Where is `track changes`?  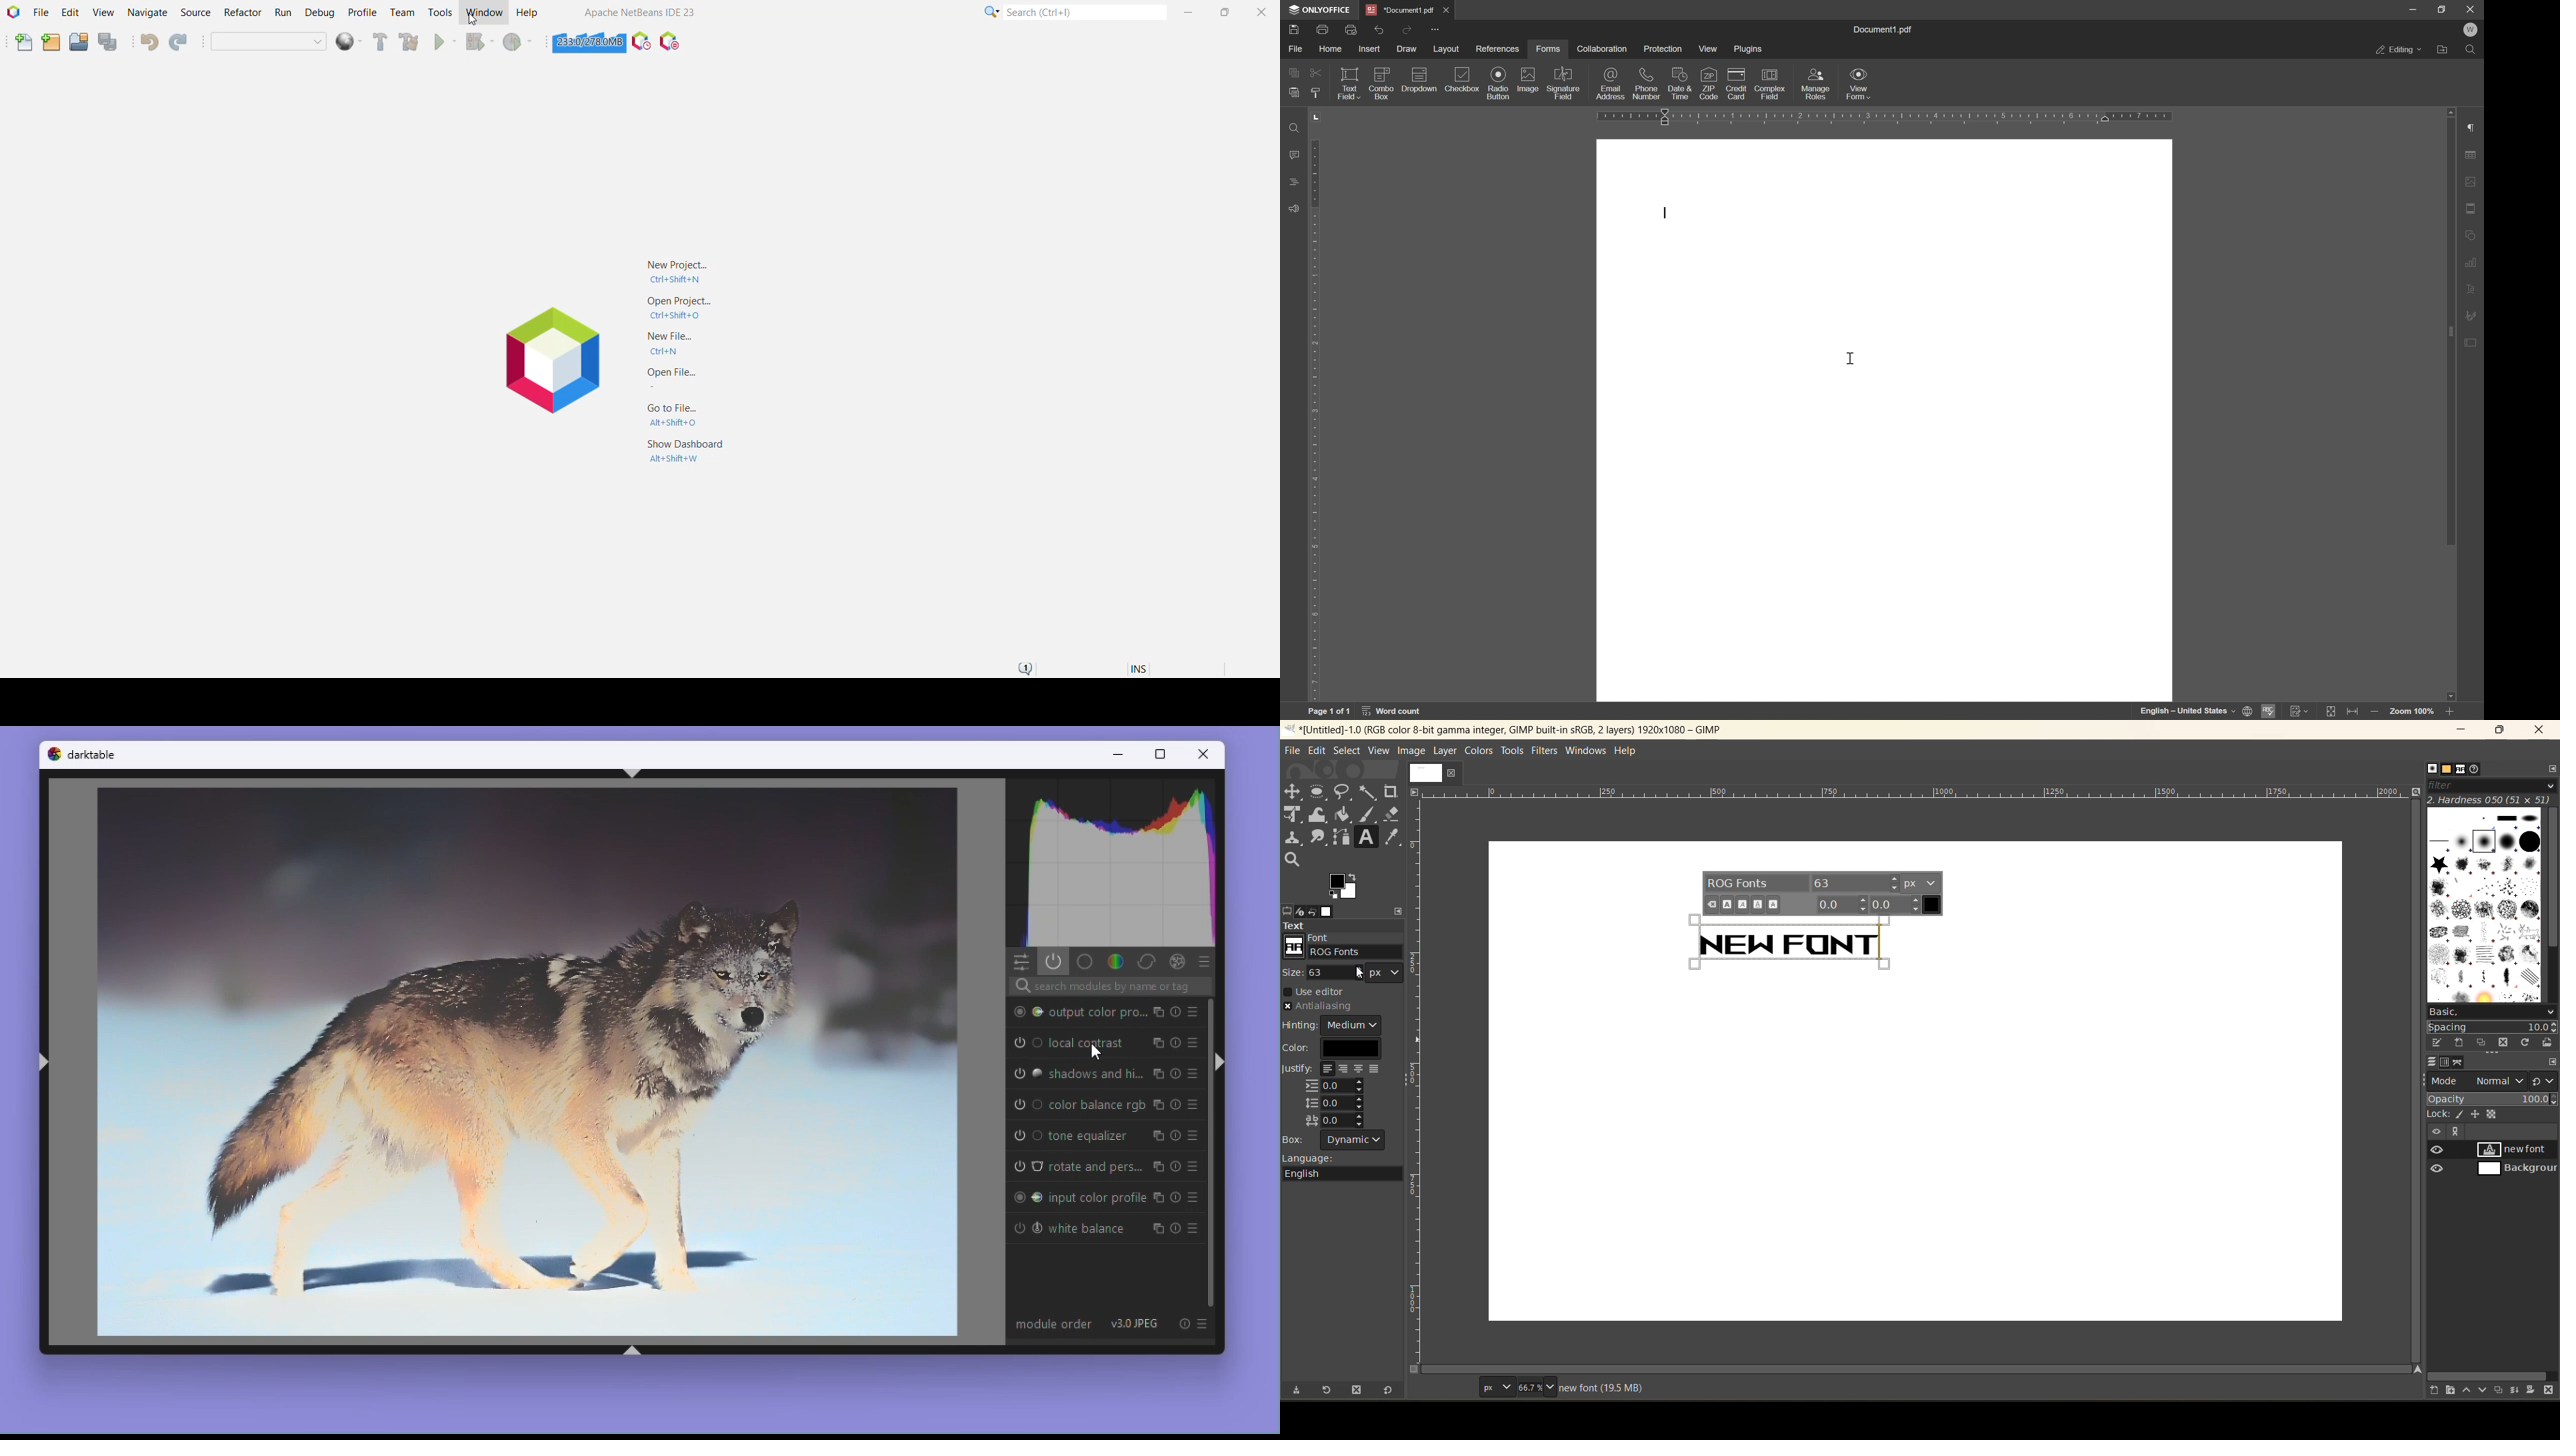 track changes is located at coordinates (2299, 710).